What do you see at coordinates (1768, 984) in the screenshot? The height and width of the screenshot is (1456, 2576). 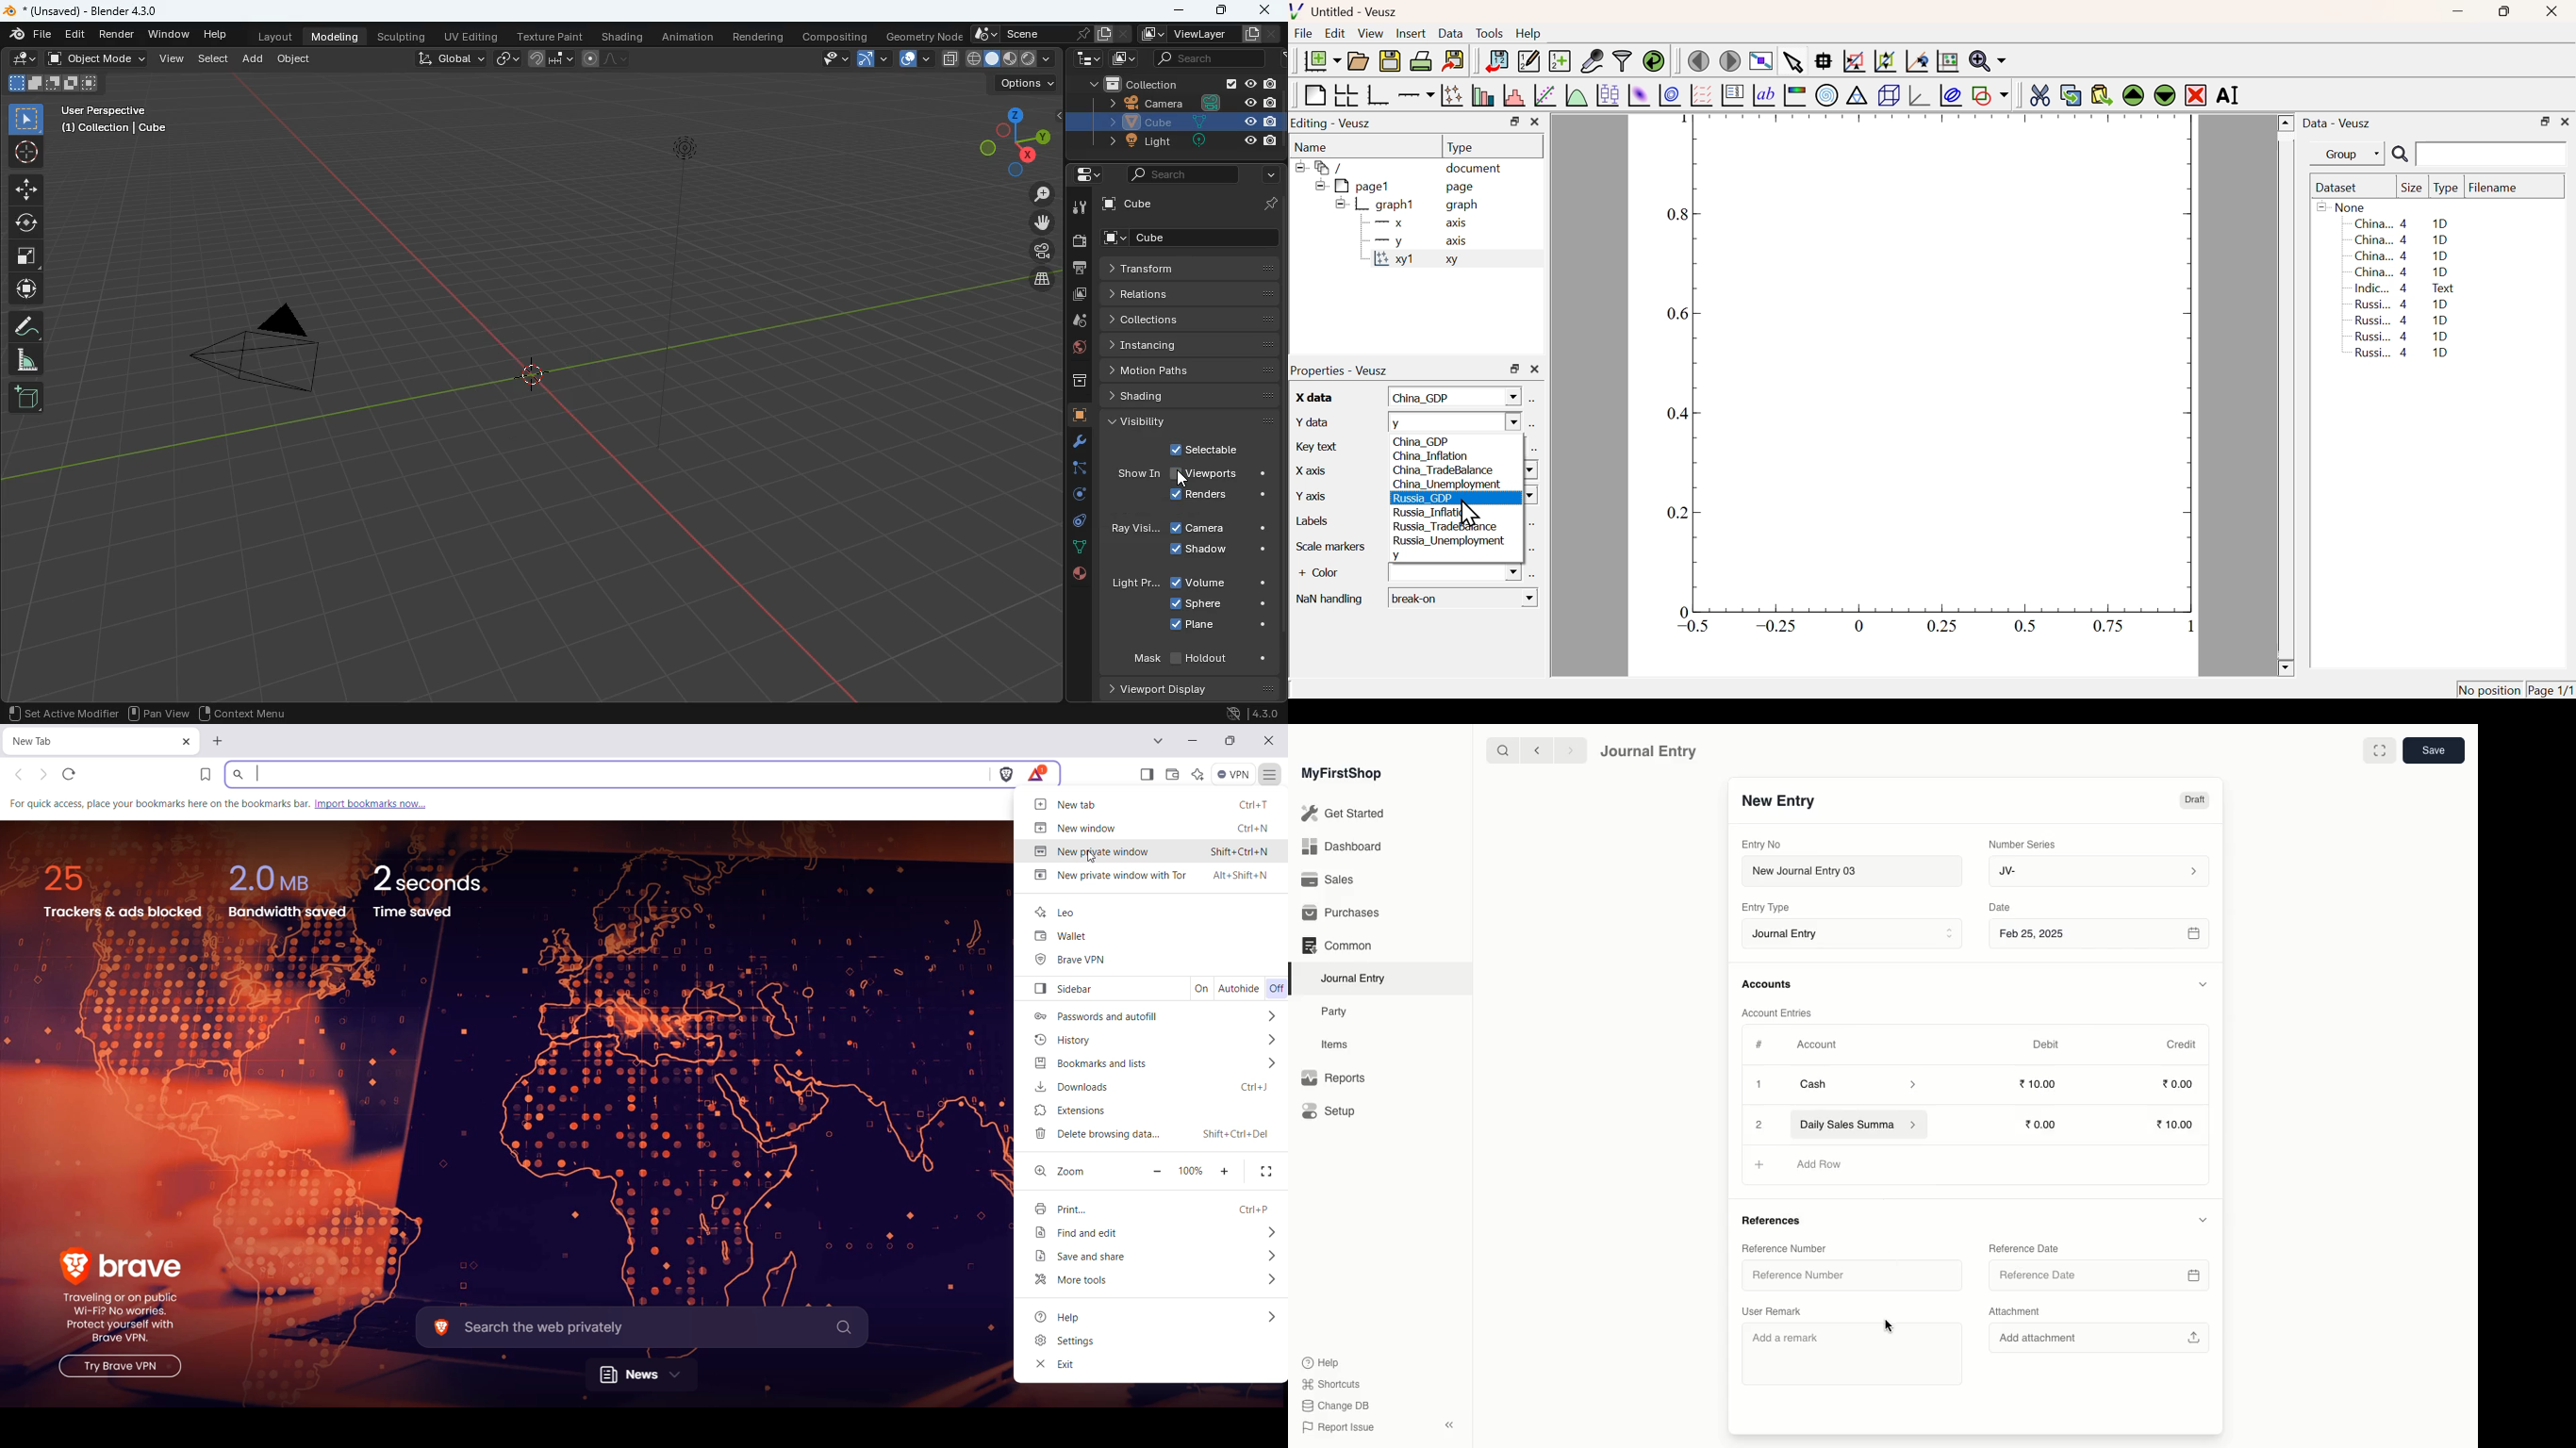 I see `Accounts` at bounding box center [1768, 984].